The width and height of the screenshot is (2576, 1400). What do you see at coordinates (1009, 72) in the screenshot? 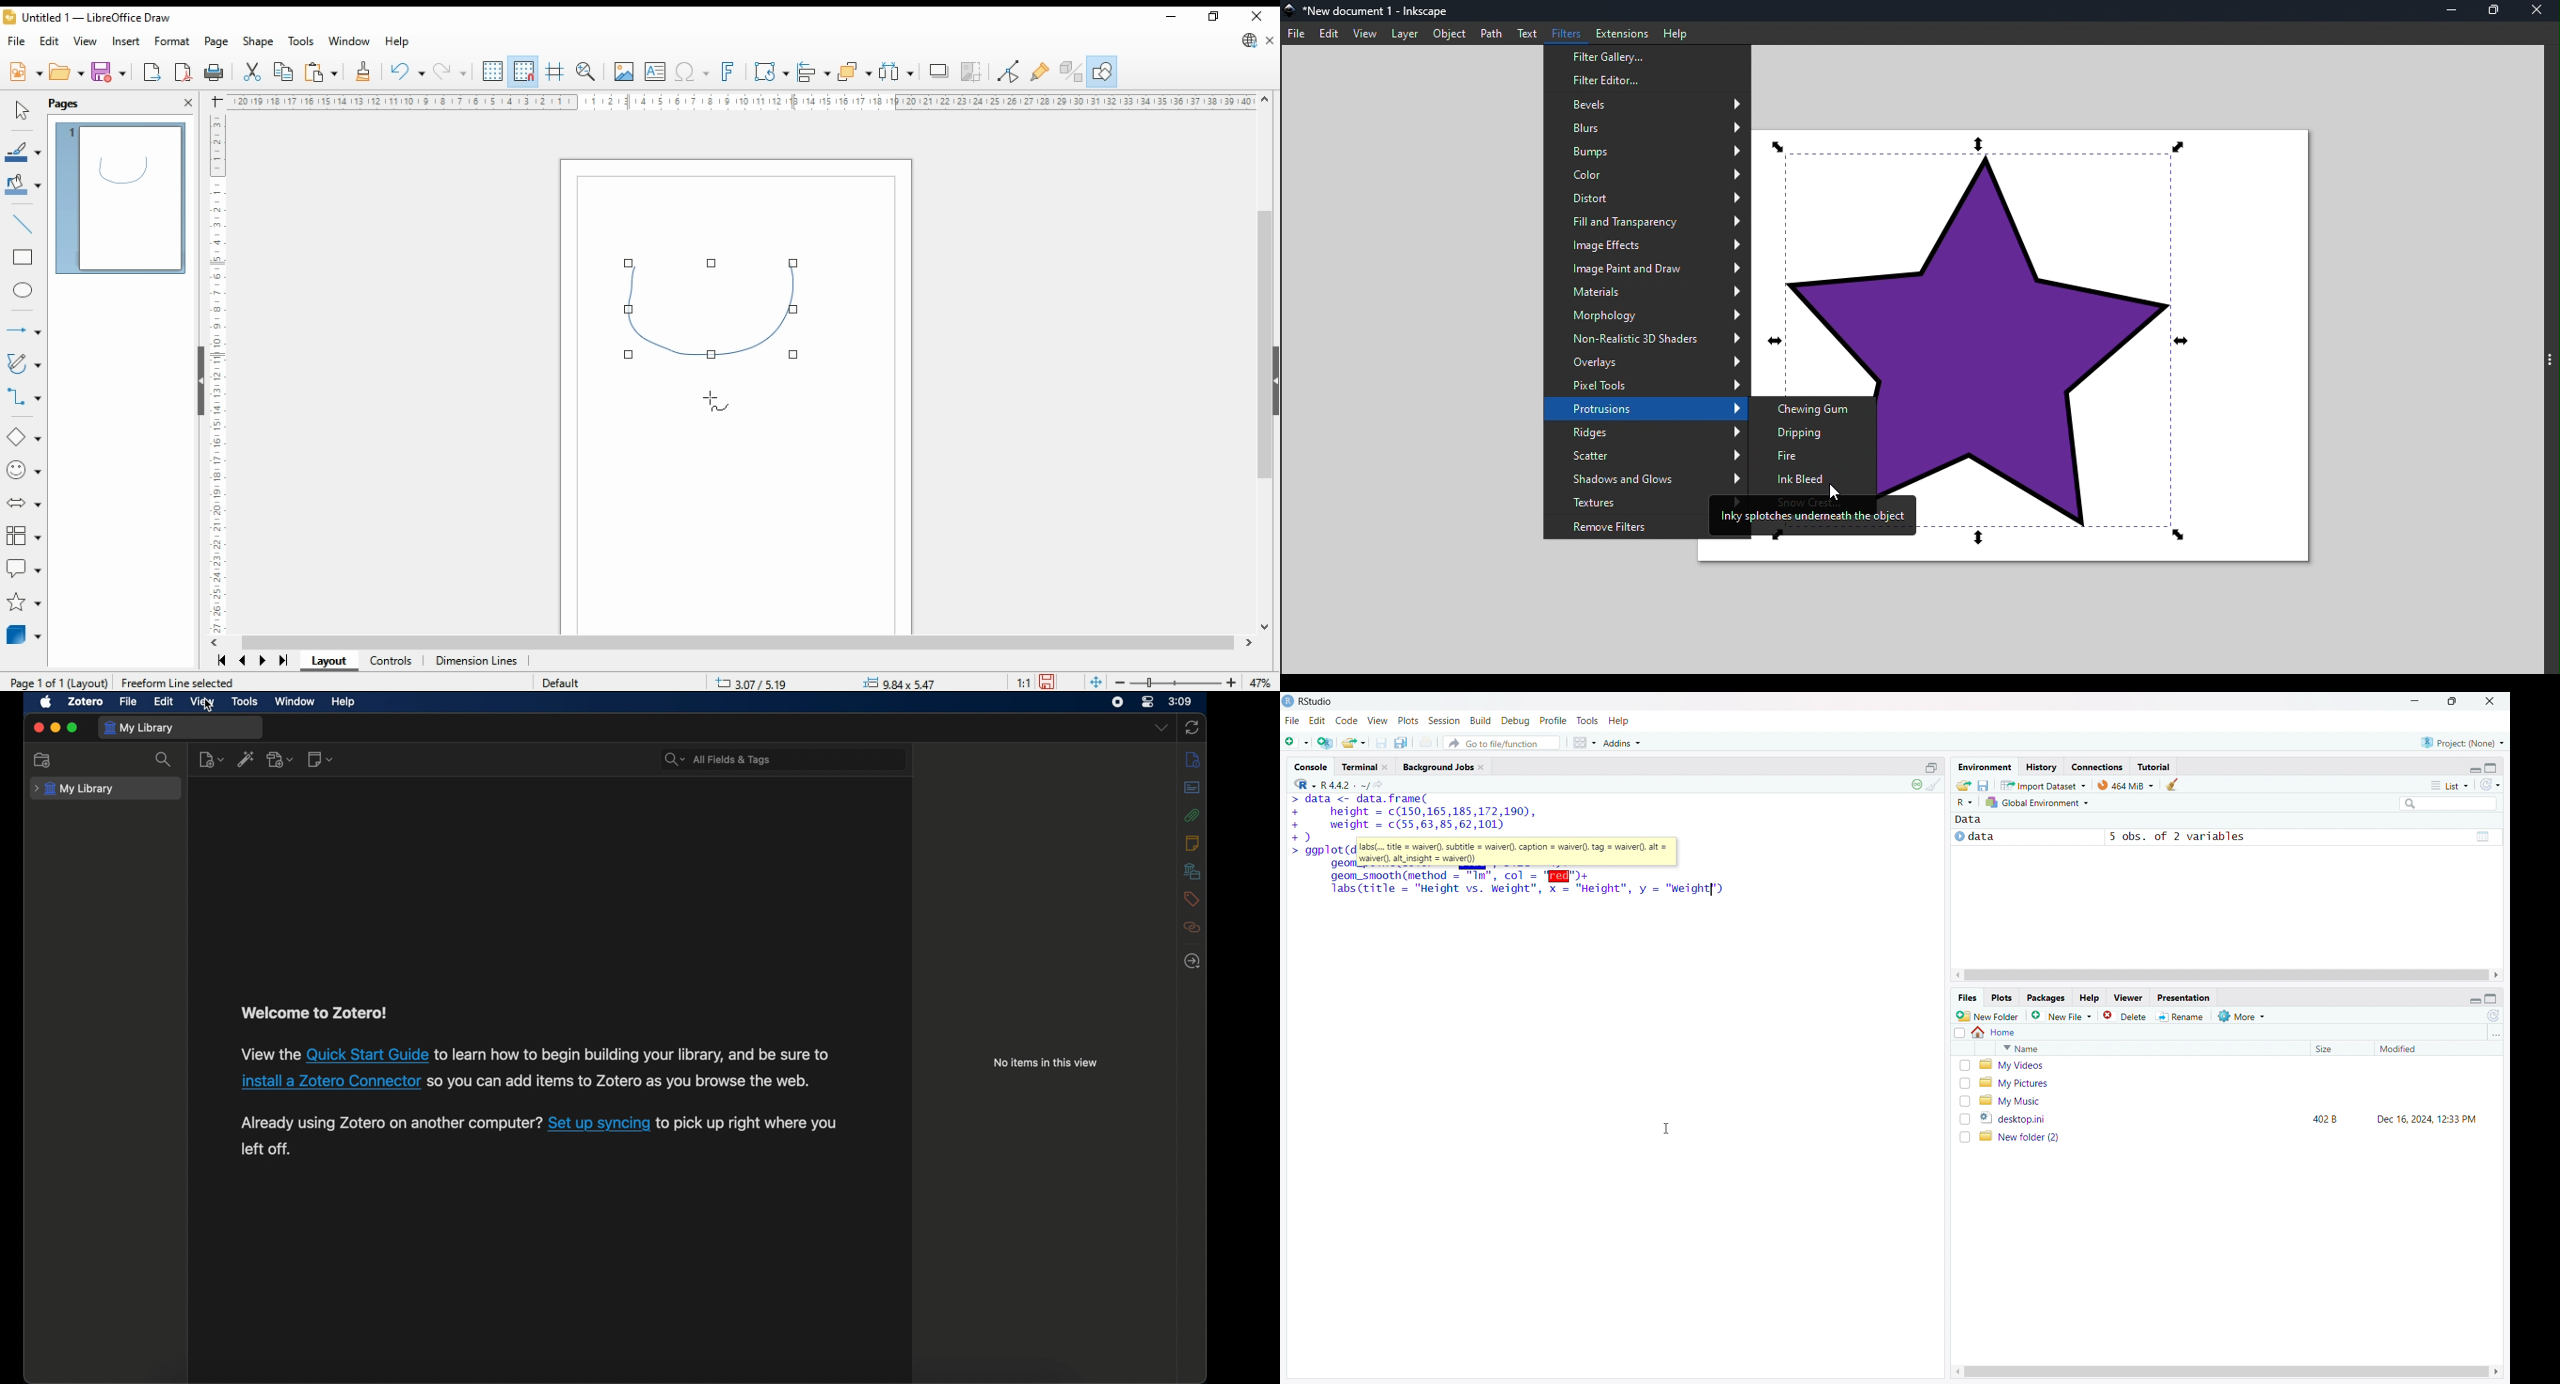
I see `toggle point edit mode` at bounding box center [1009, 72].